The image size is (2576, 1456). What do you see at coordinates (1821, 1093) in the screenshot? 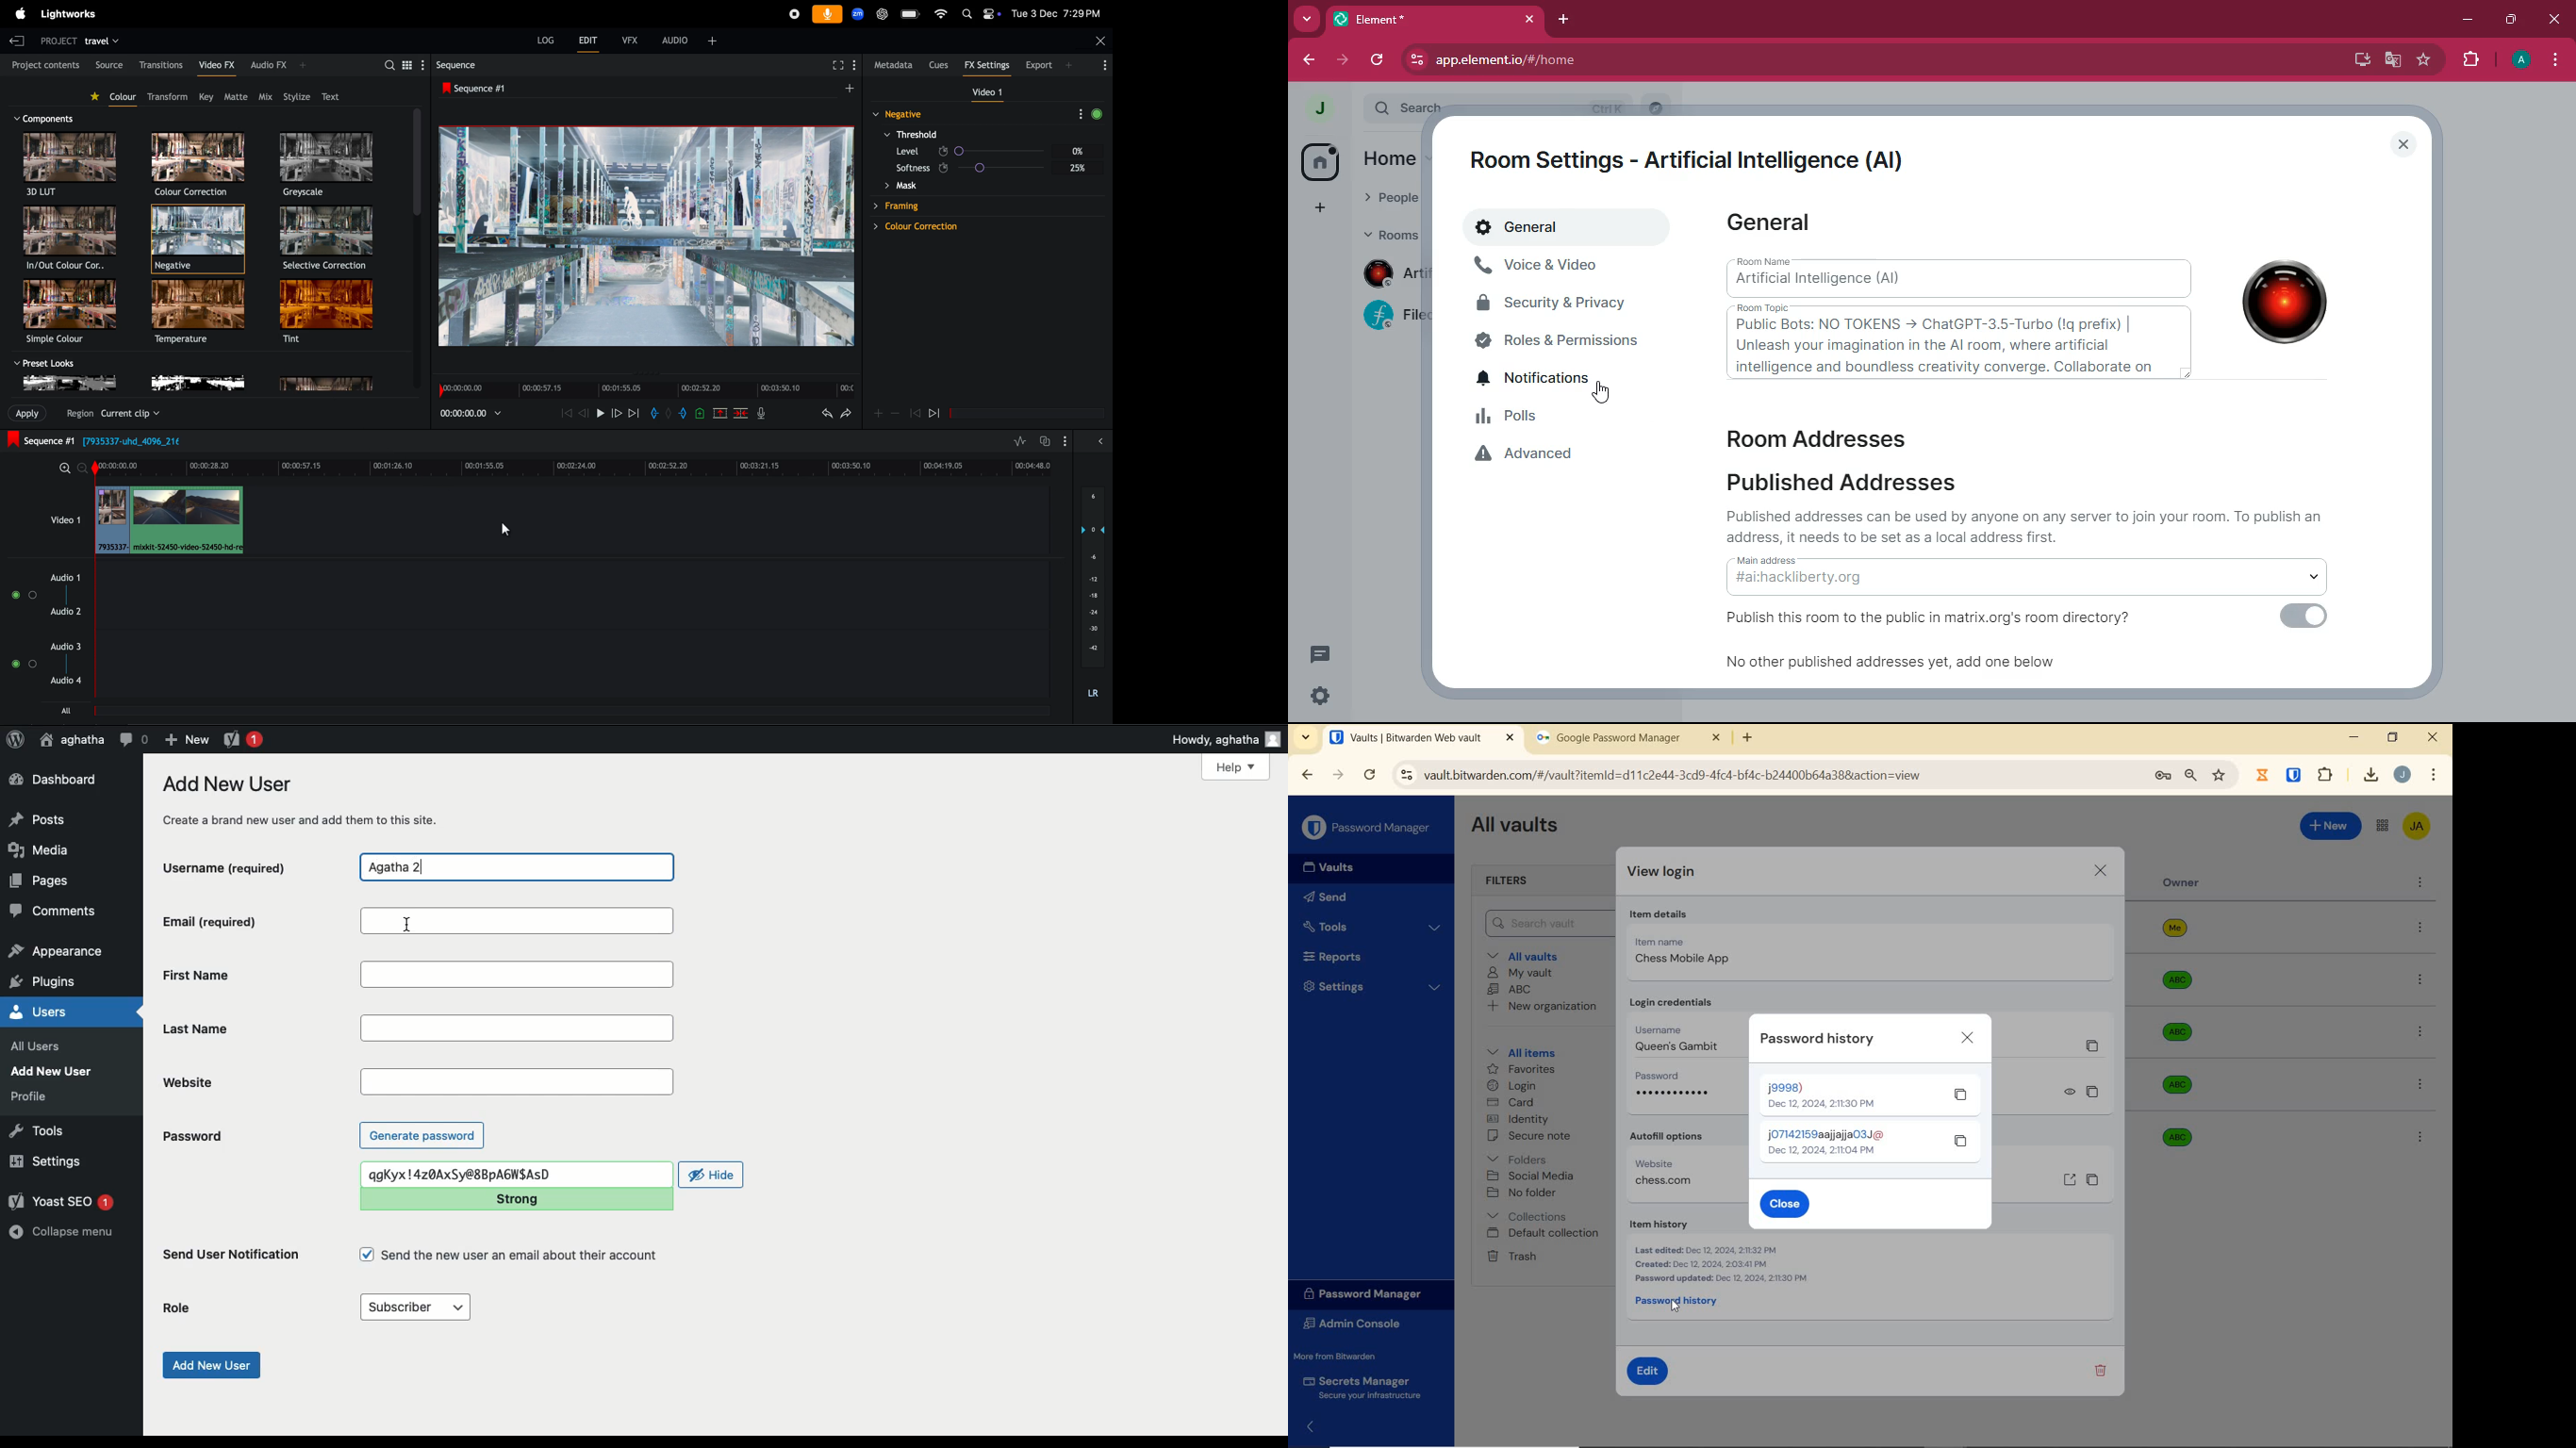
I see `password` at bounding box center [1821, 1093].